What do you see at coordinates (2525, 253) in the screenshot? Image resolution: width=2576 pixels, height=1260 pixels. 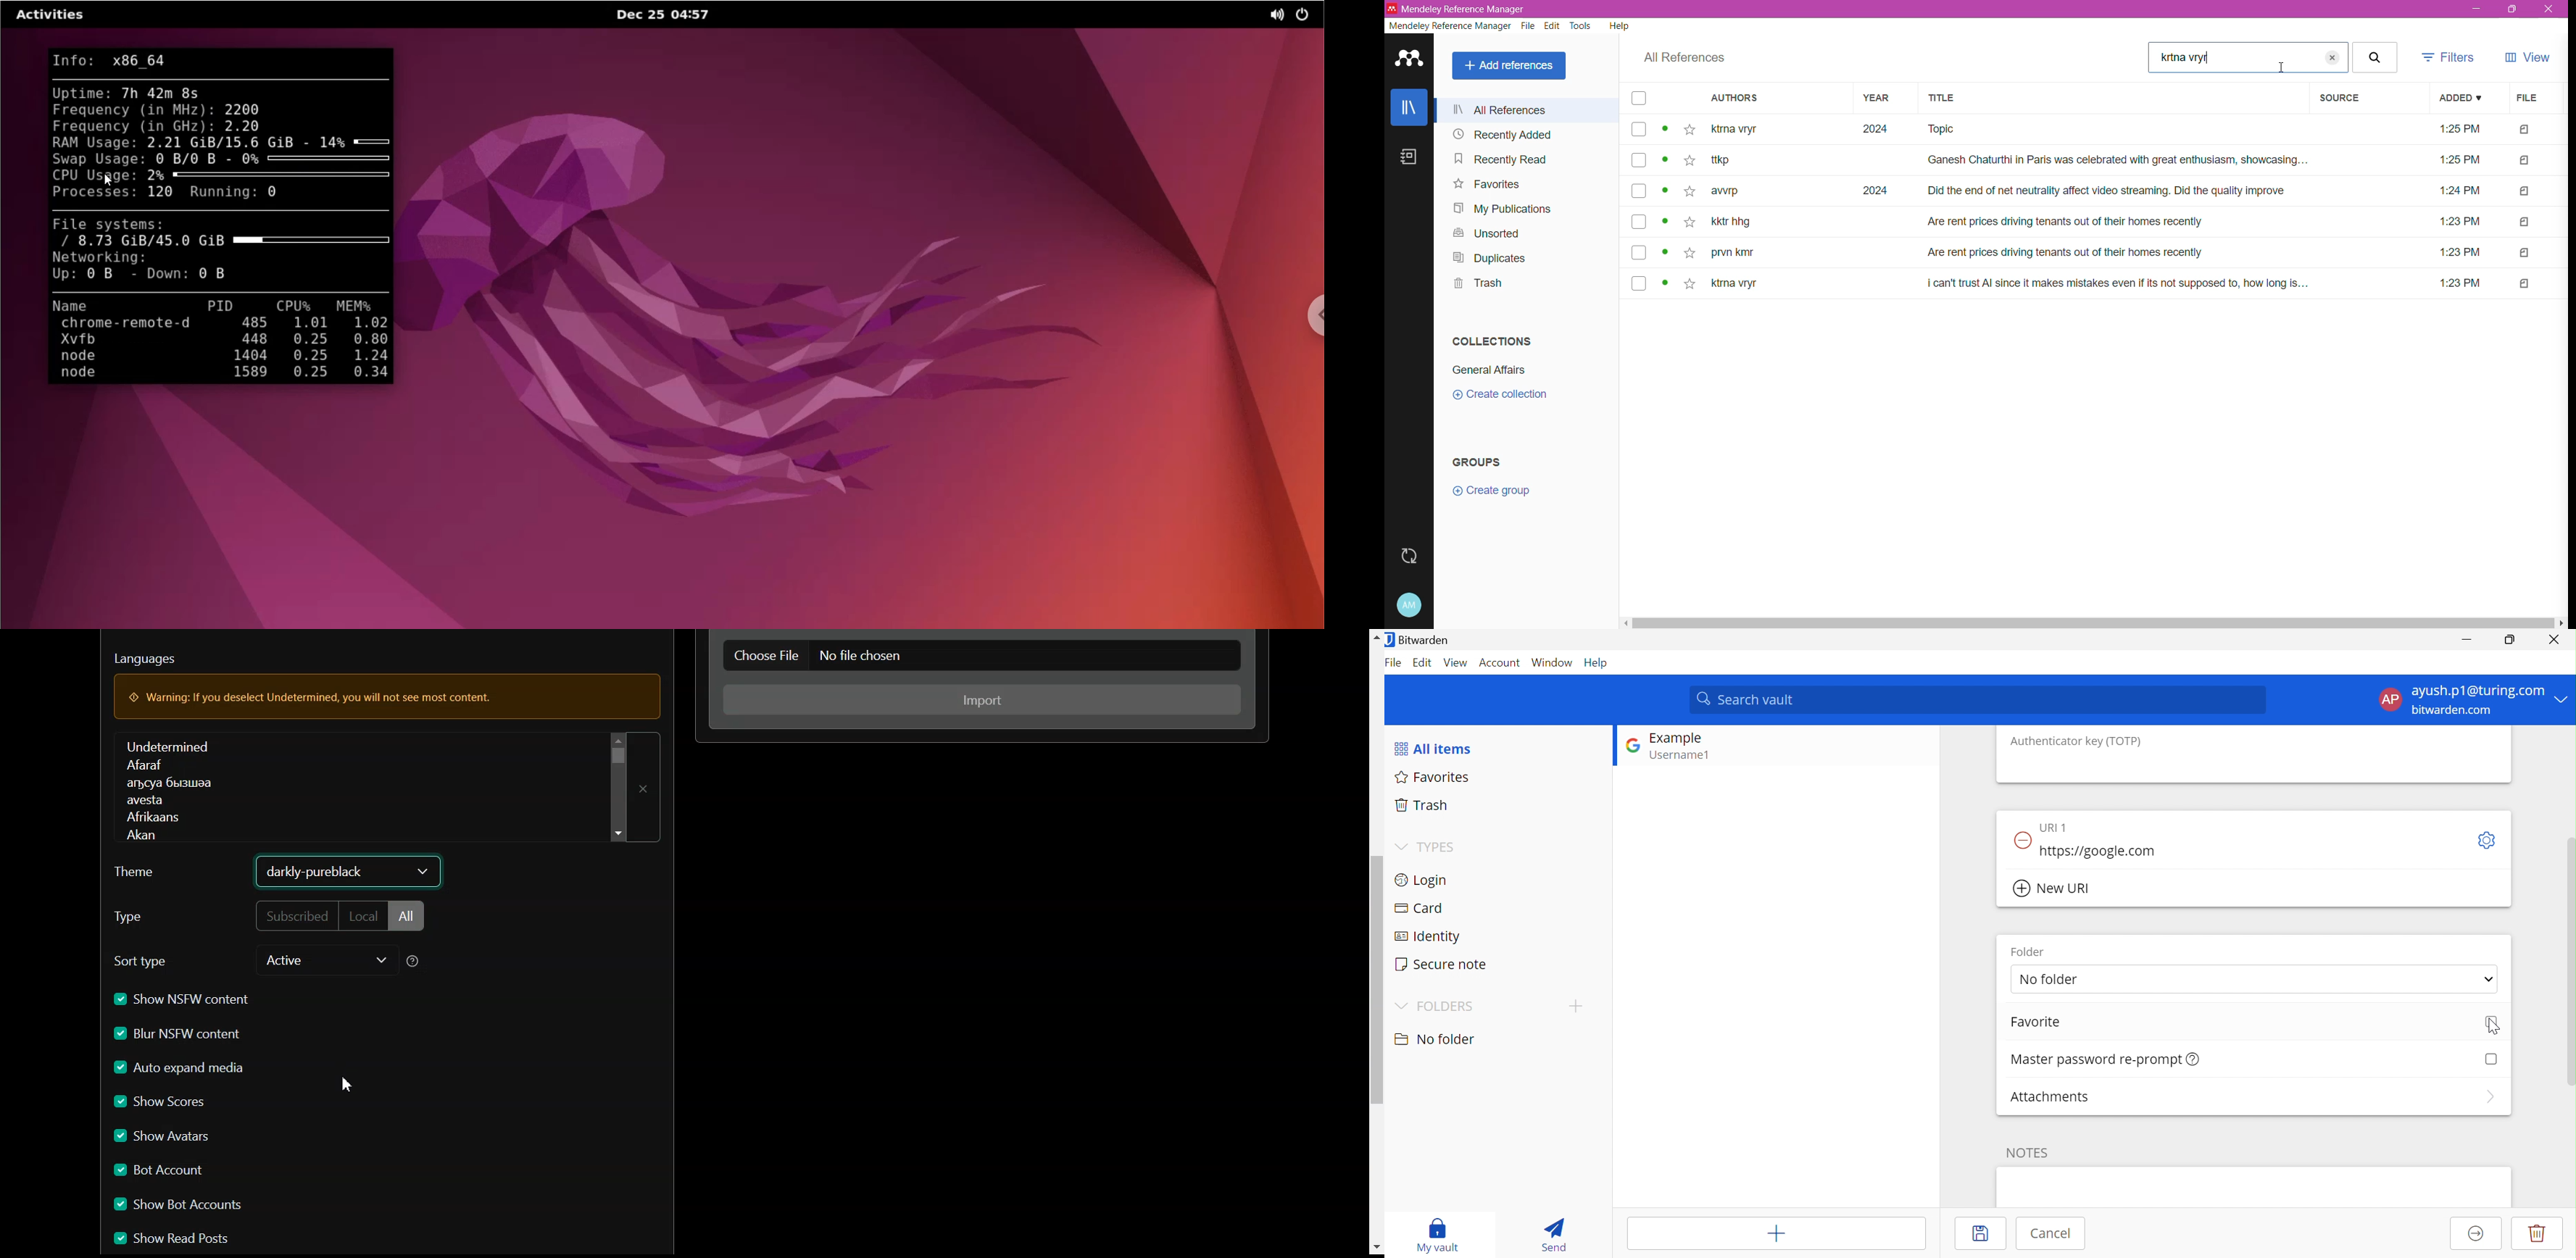 I see `file type` at bounding box center [2525, 253].